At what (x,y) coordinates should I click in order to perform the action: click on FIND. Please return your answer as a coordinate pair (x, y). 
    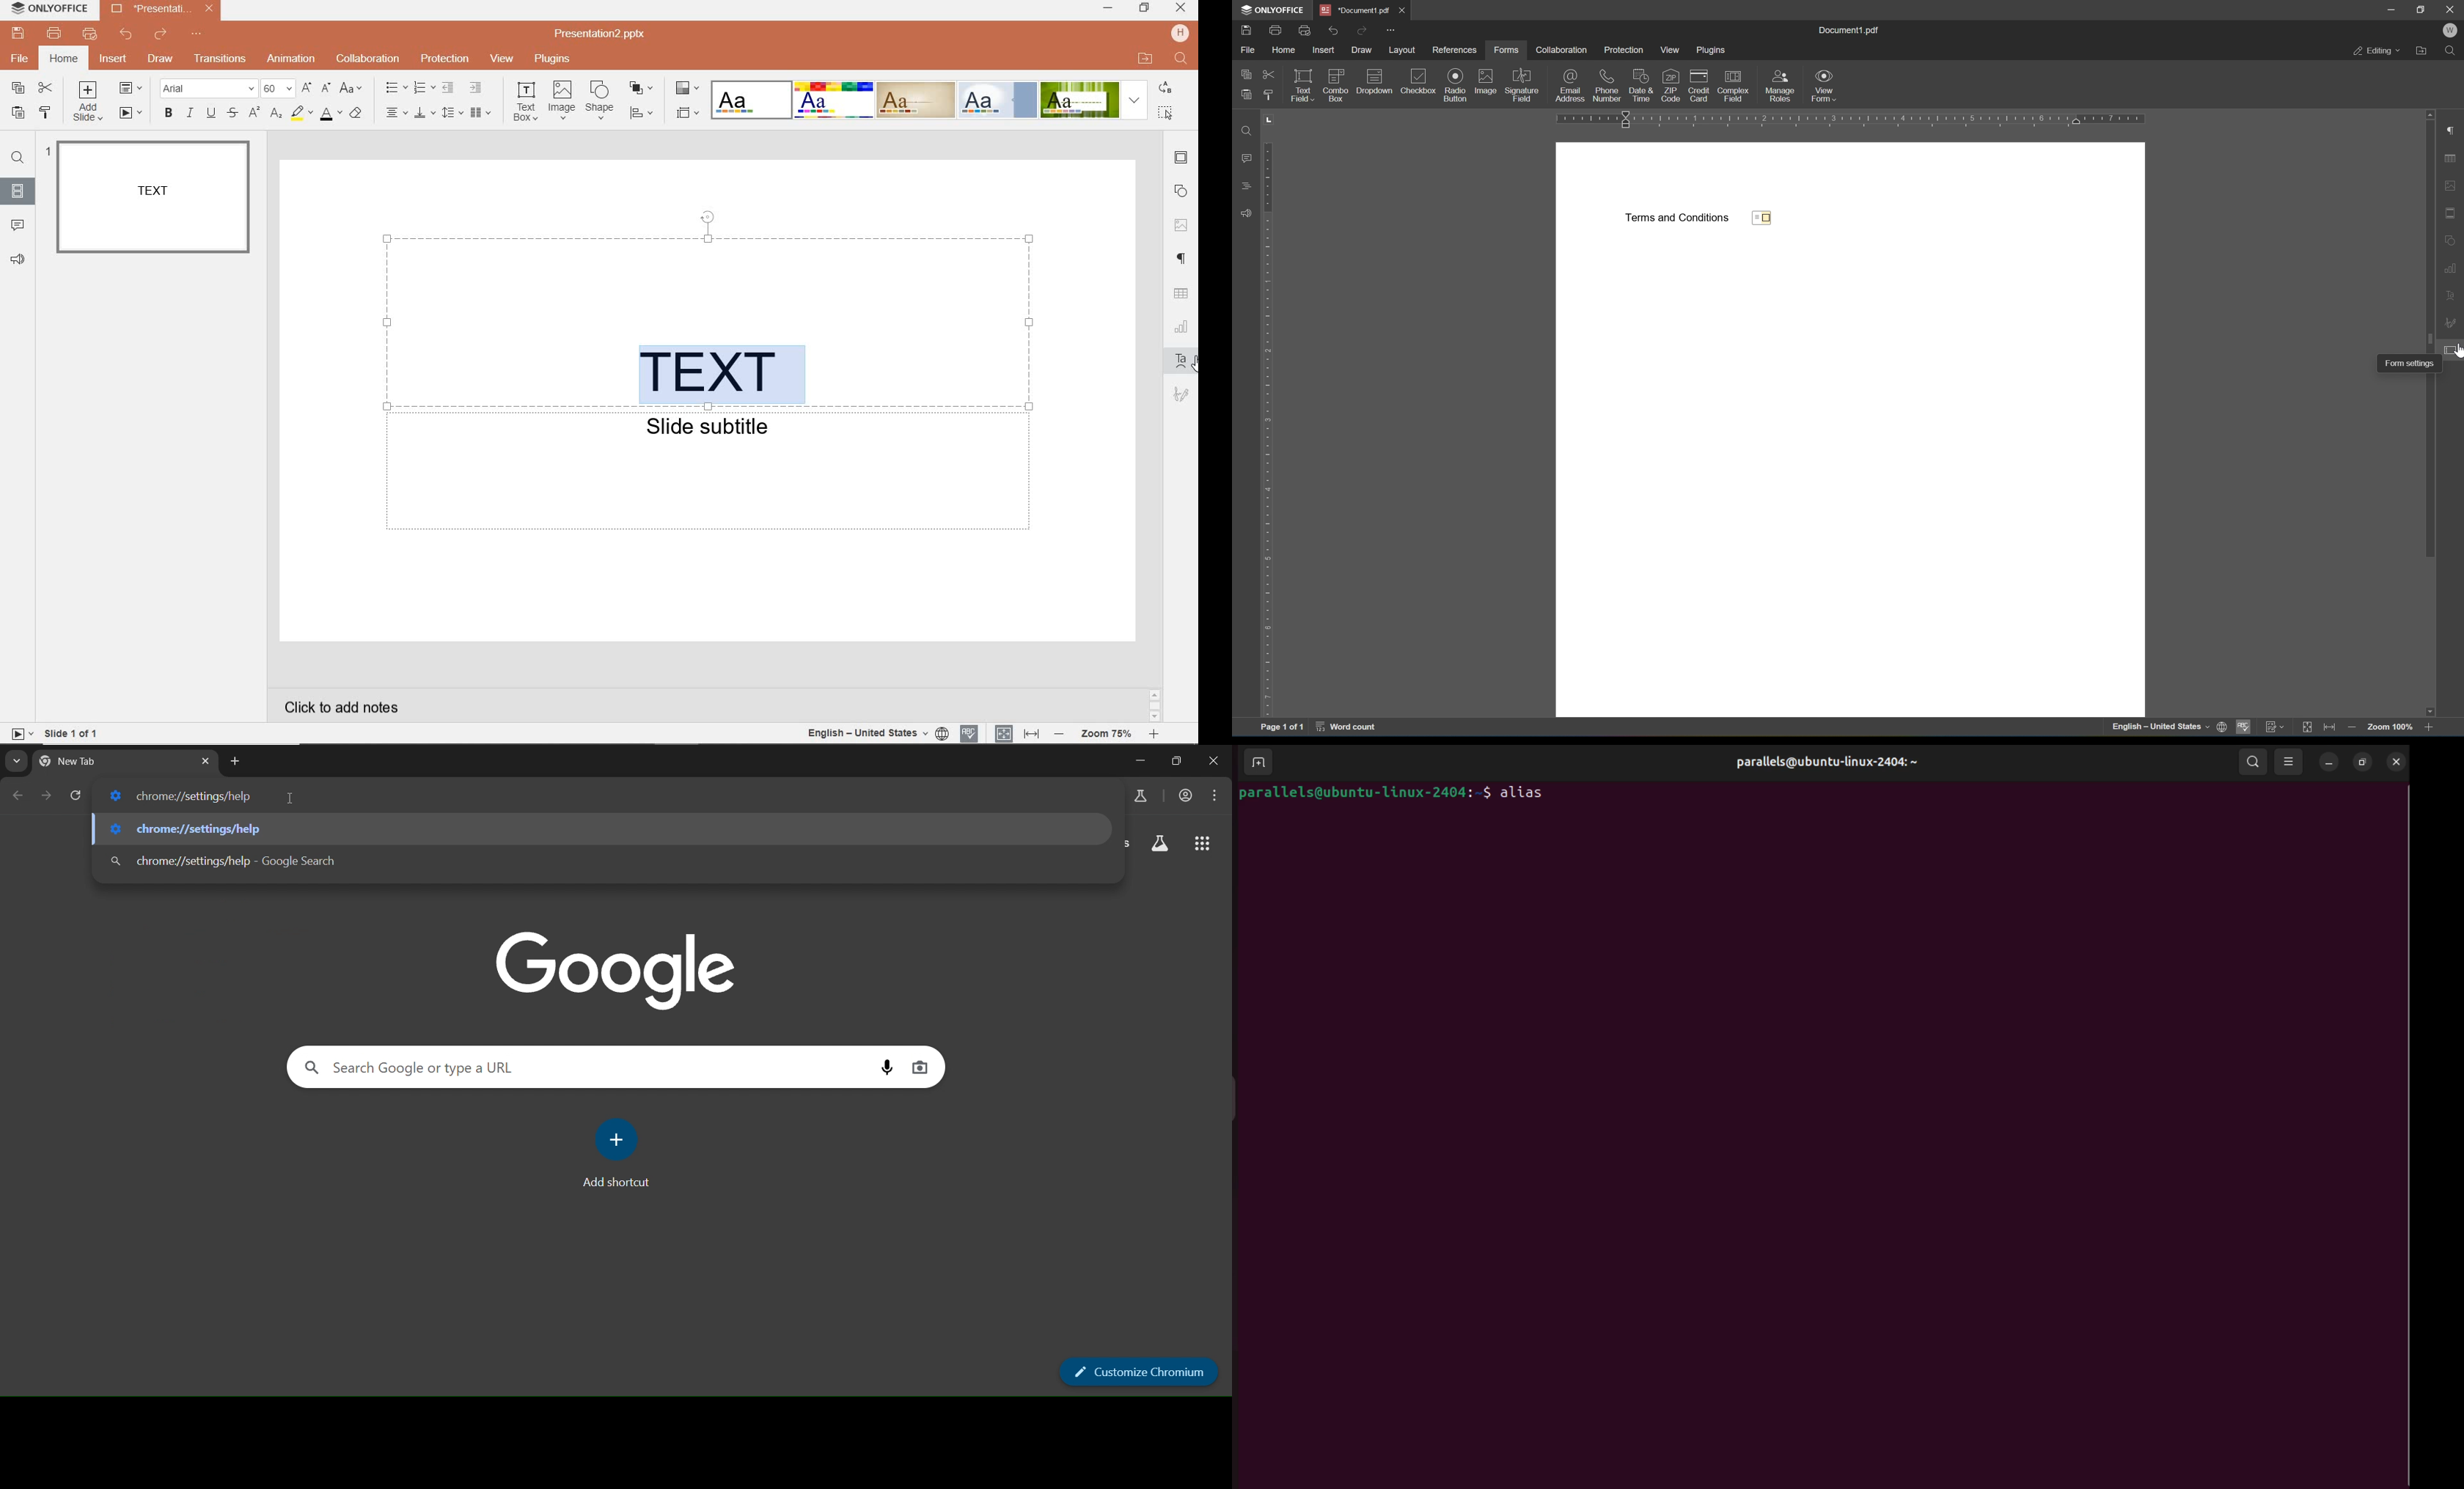
    Looking at the image, I should click on (18, 158).